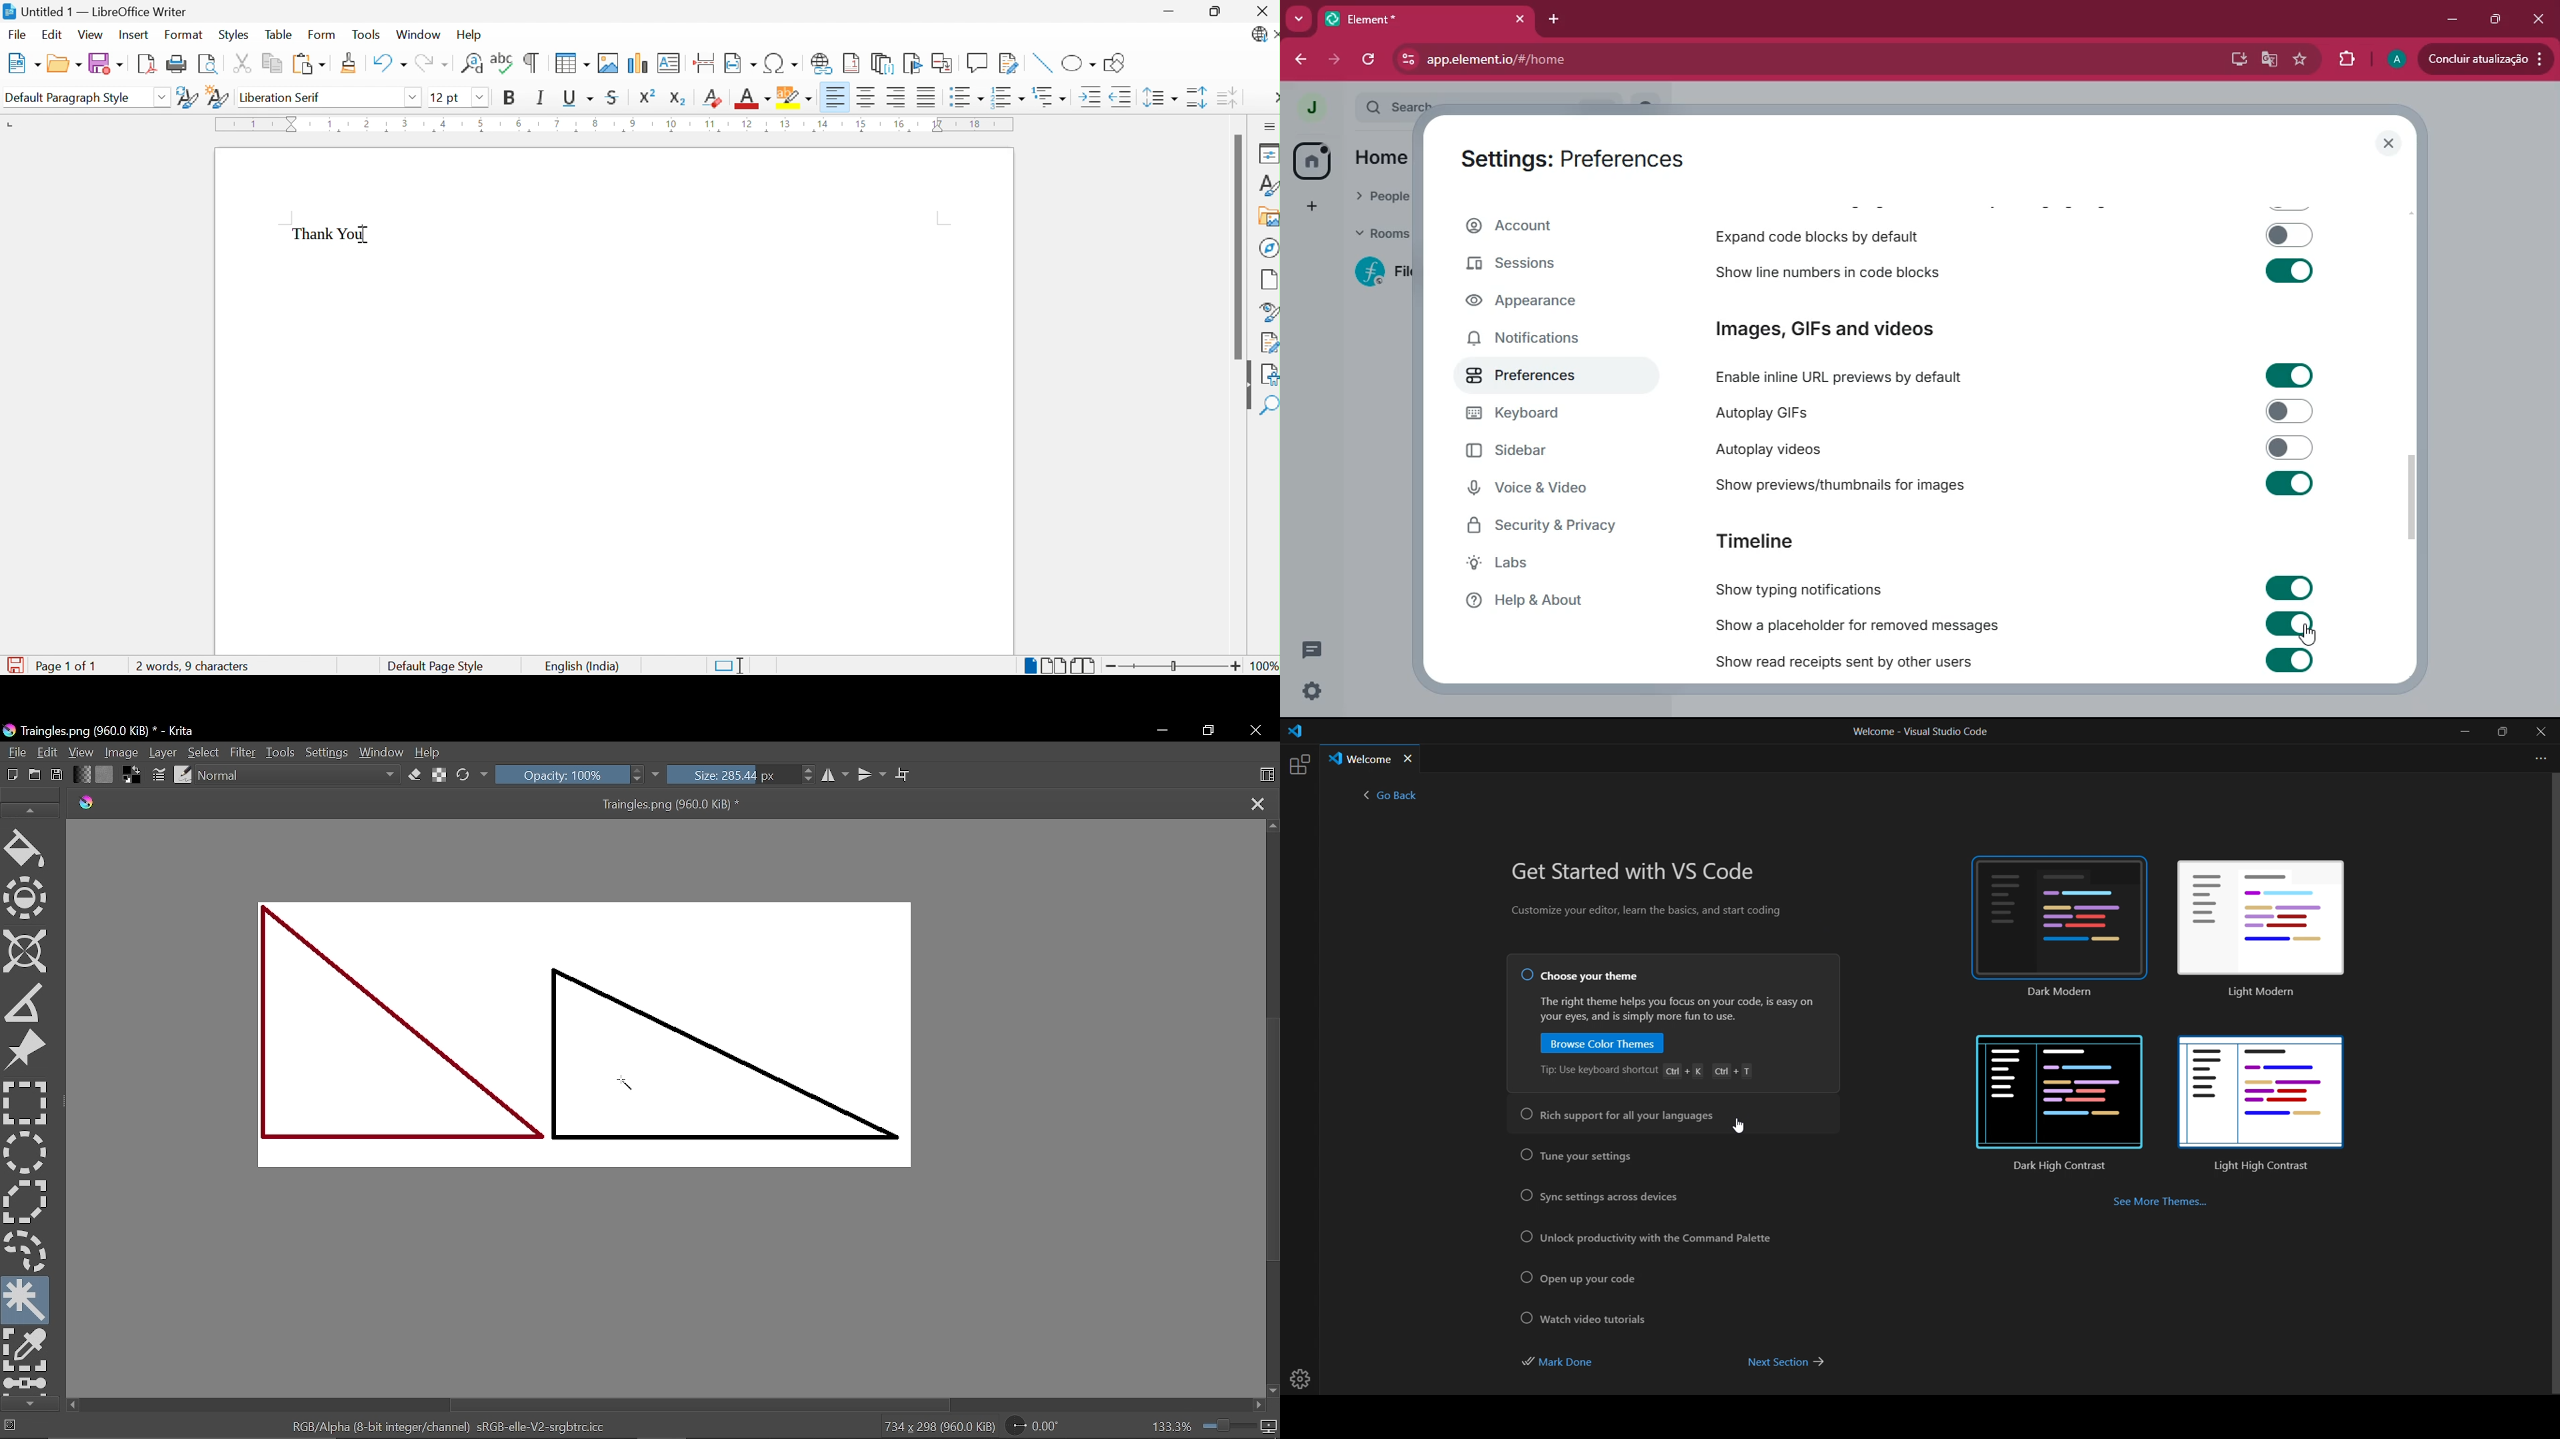  I want to click on The document has been modified. Click to save the document., so click(14, 665).